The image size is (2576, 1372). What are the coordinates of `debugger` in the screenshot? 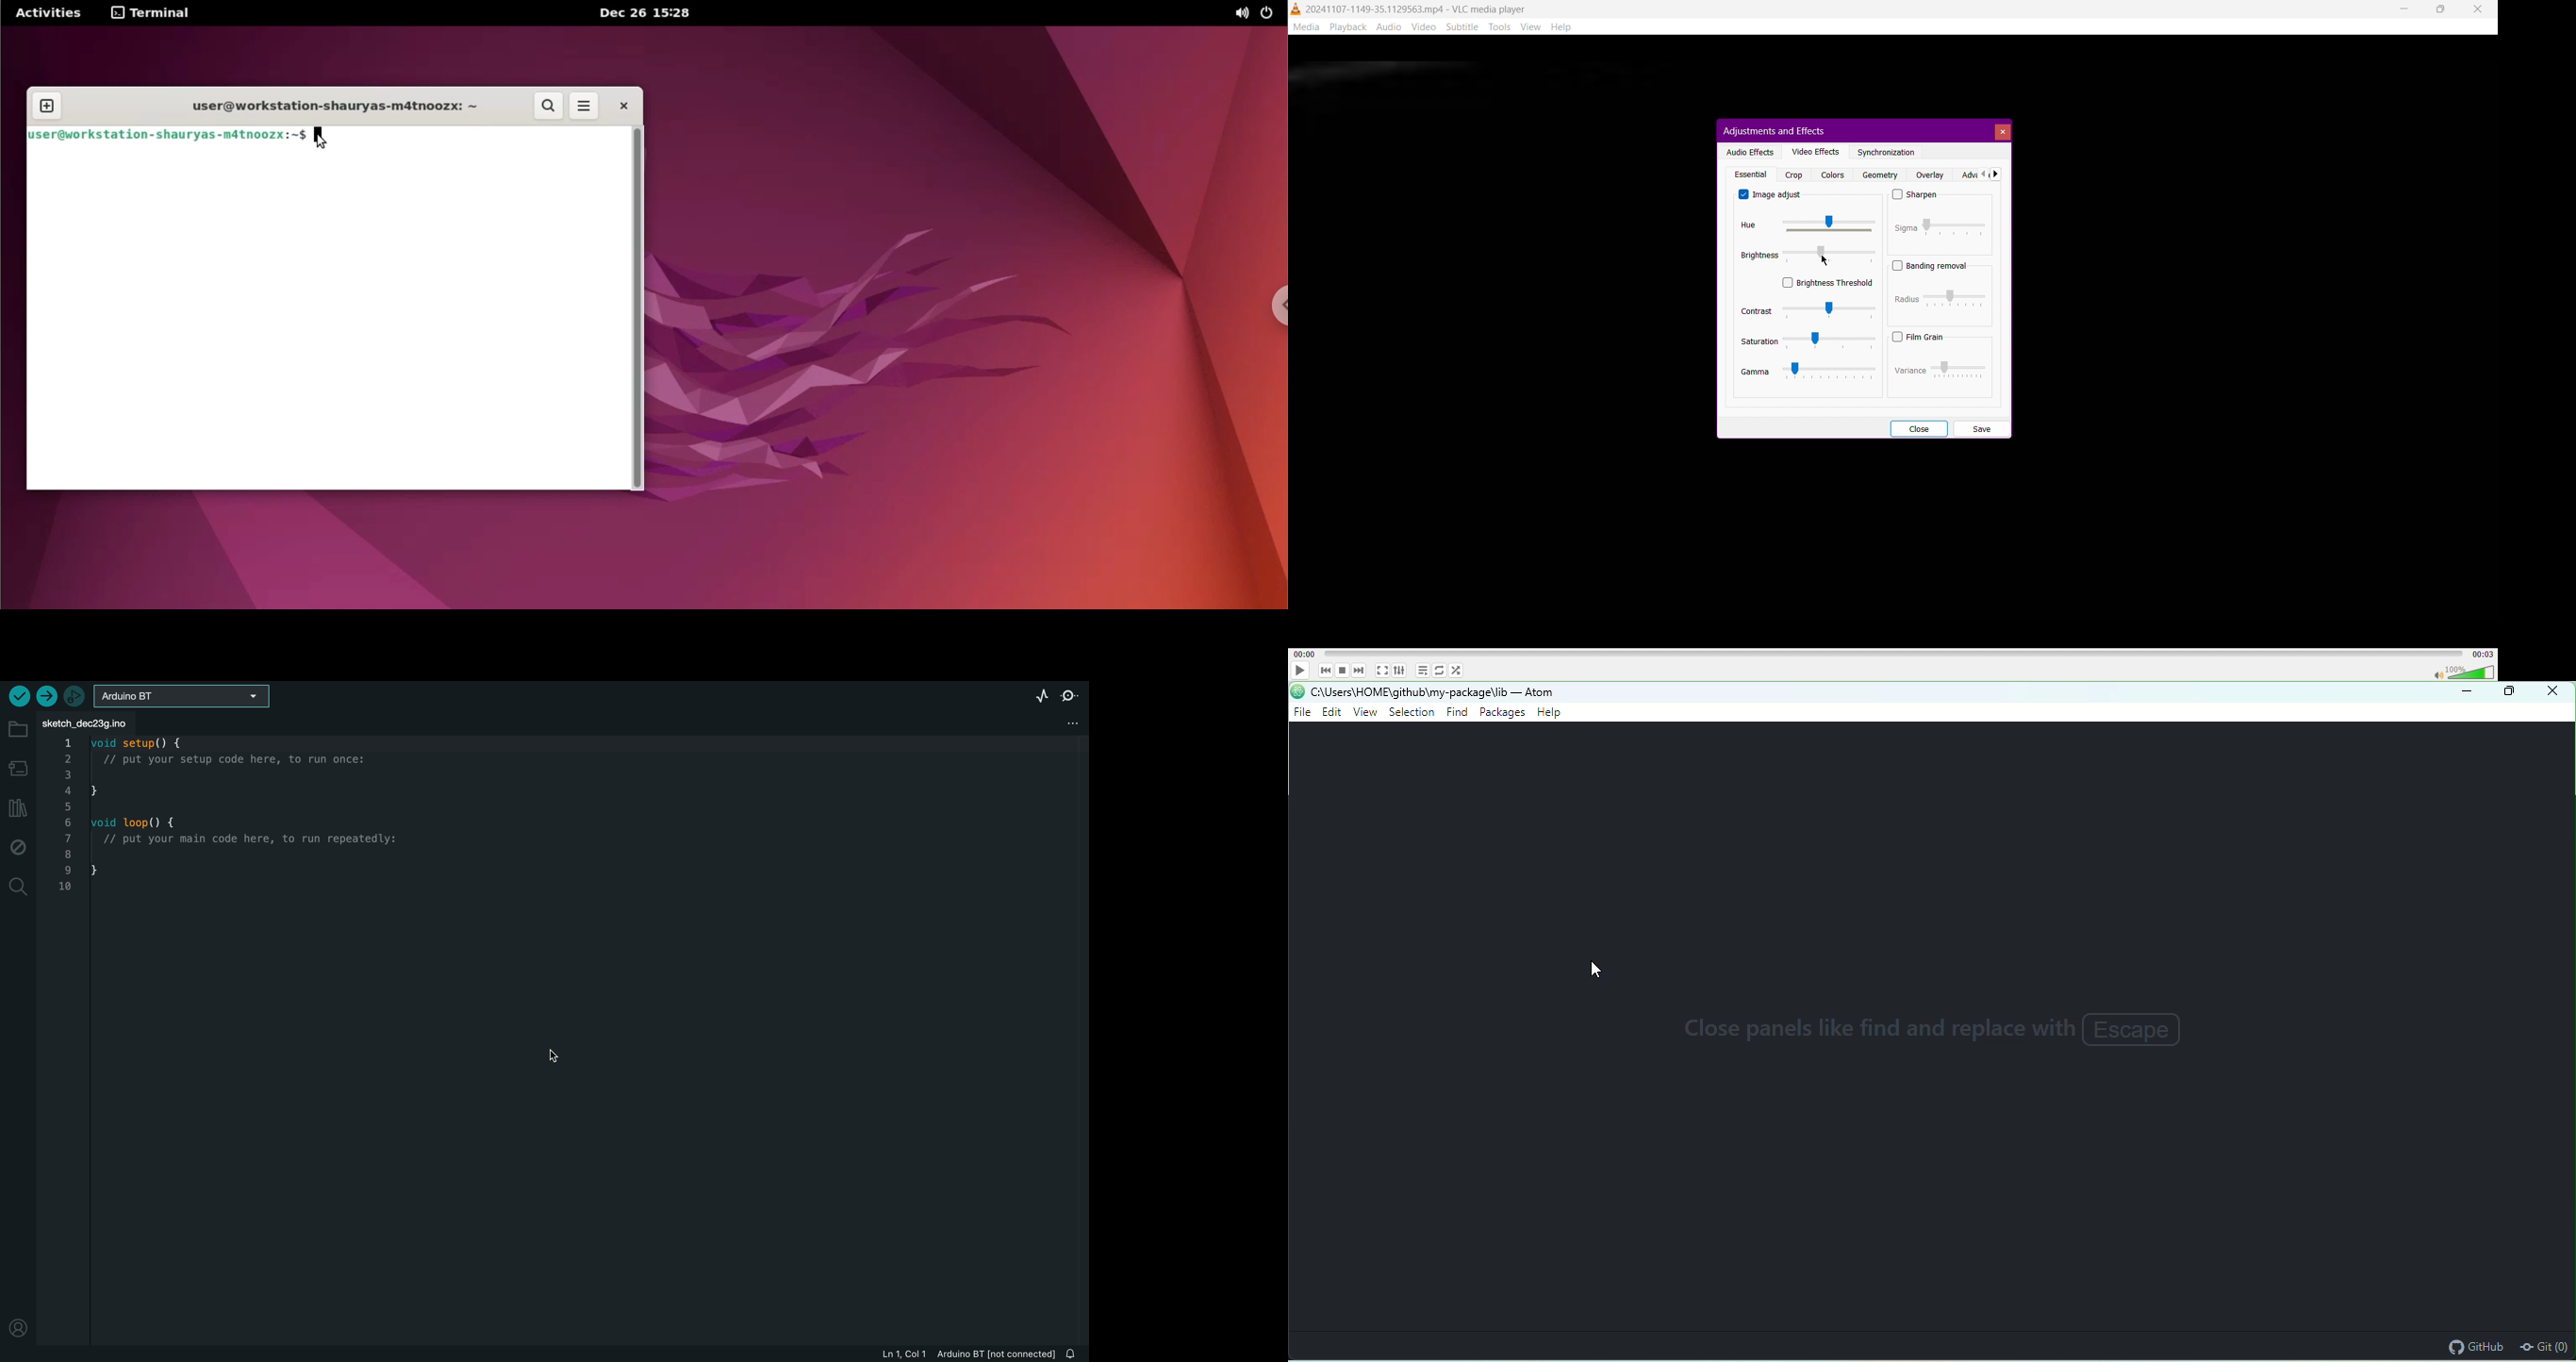 It's located at (75, 697).